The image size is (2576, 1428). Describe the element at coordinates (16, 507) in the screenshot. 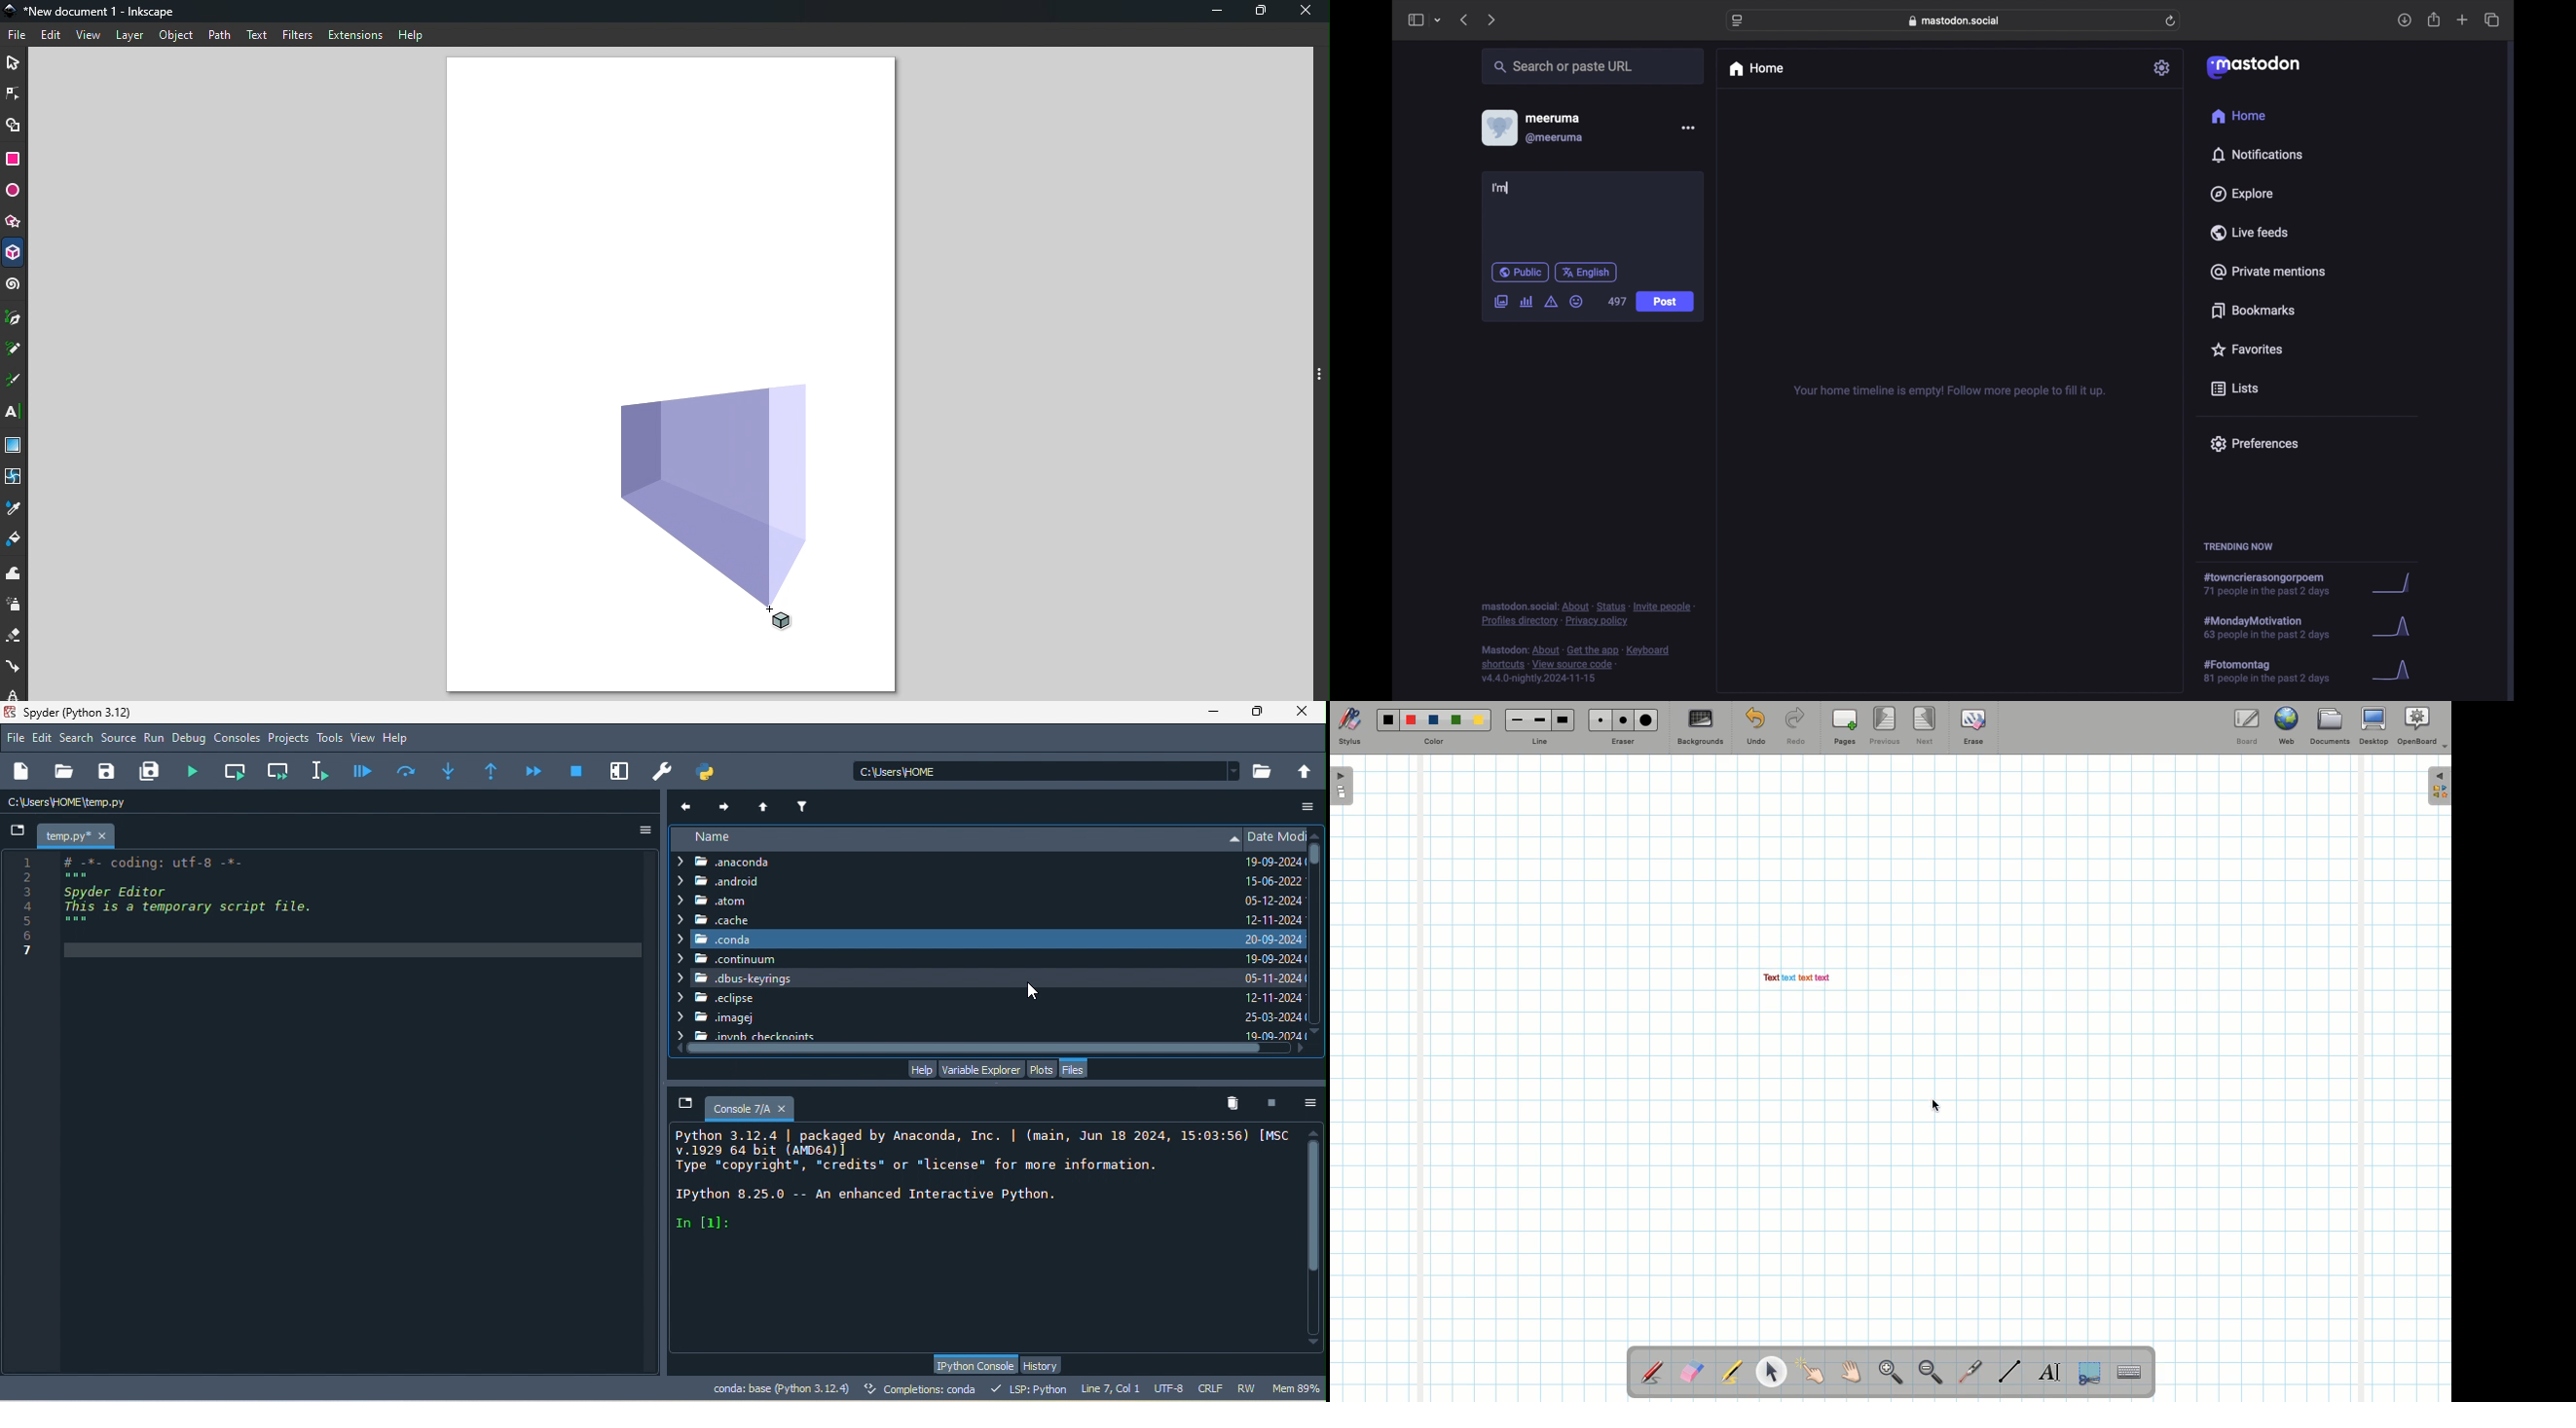

I see `Dropper tool` at that location.